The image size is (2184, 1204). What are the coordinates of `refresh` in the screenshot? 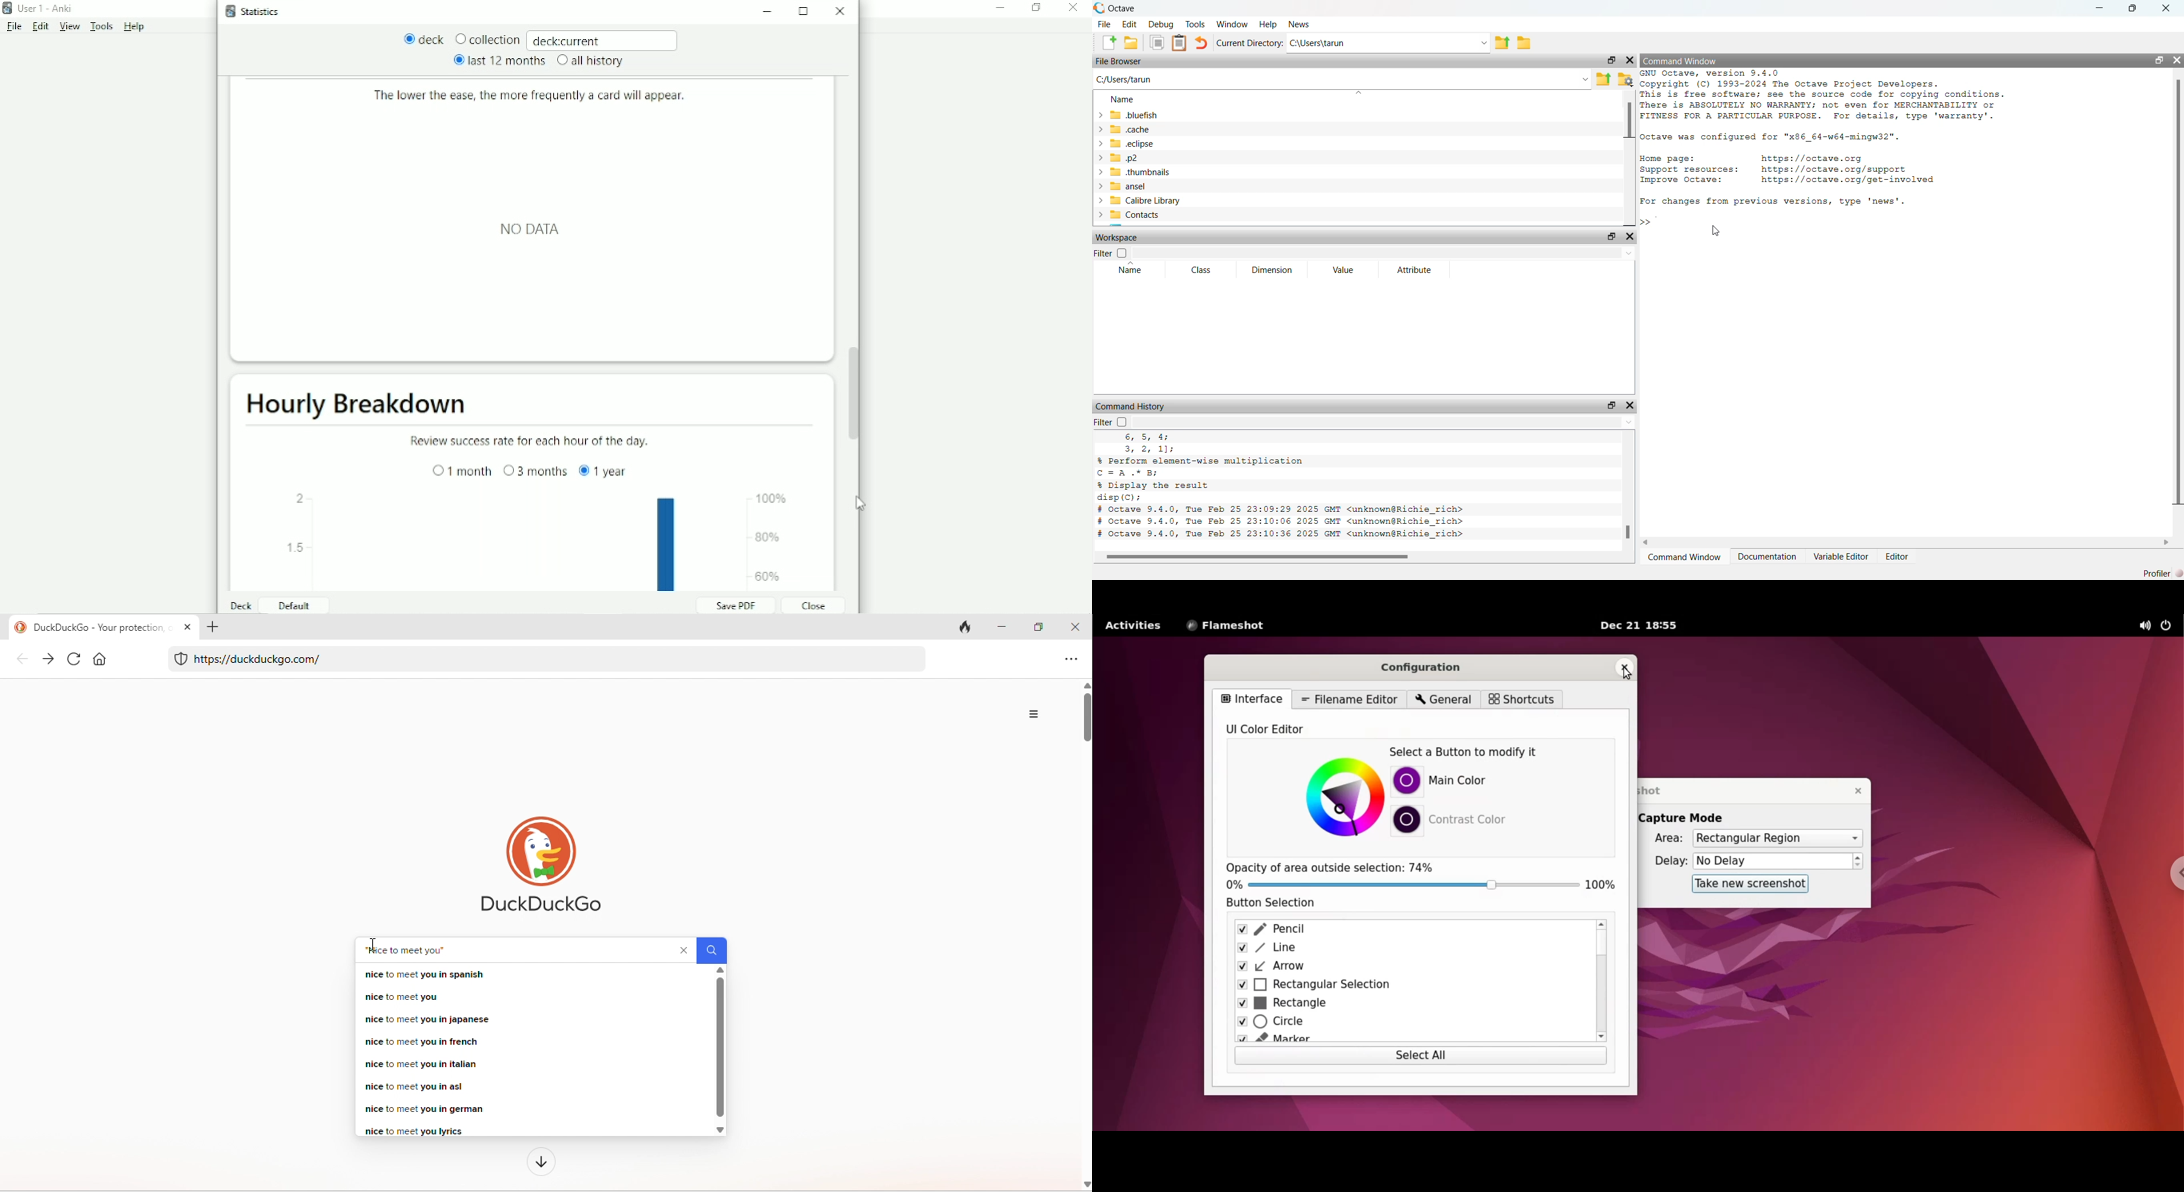 It's located at (74, 658).